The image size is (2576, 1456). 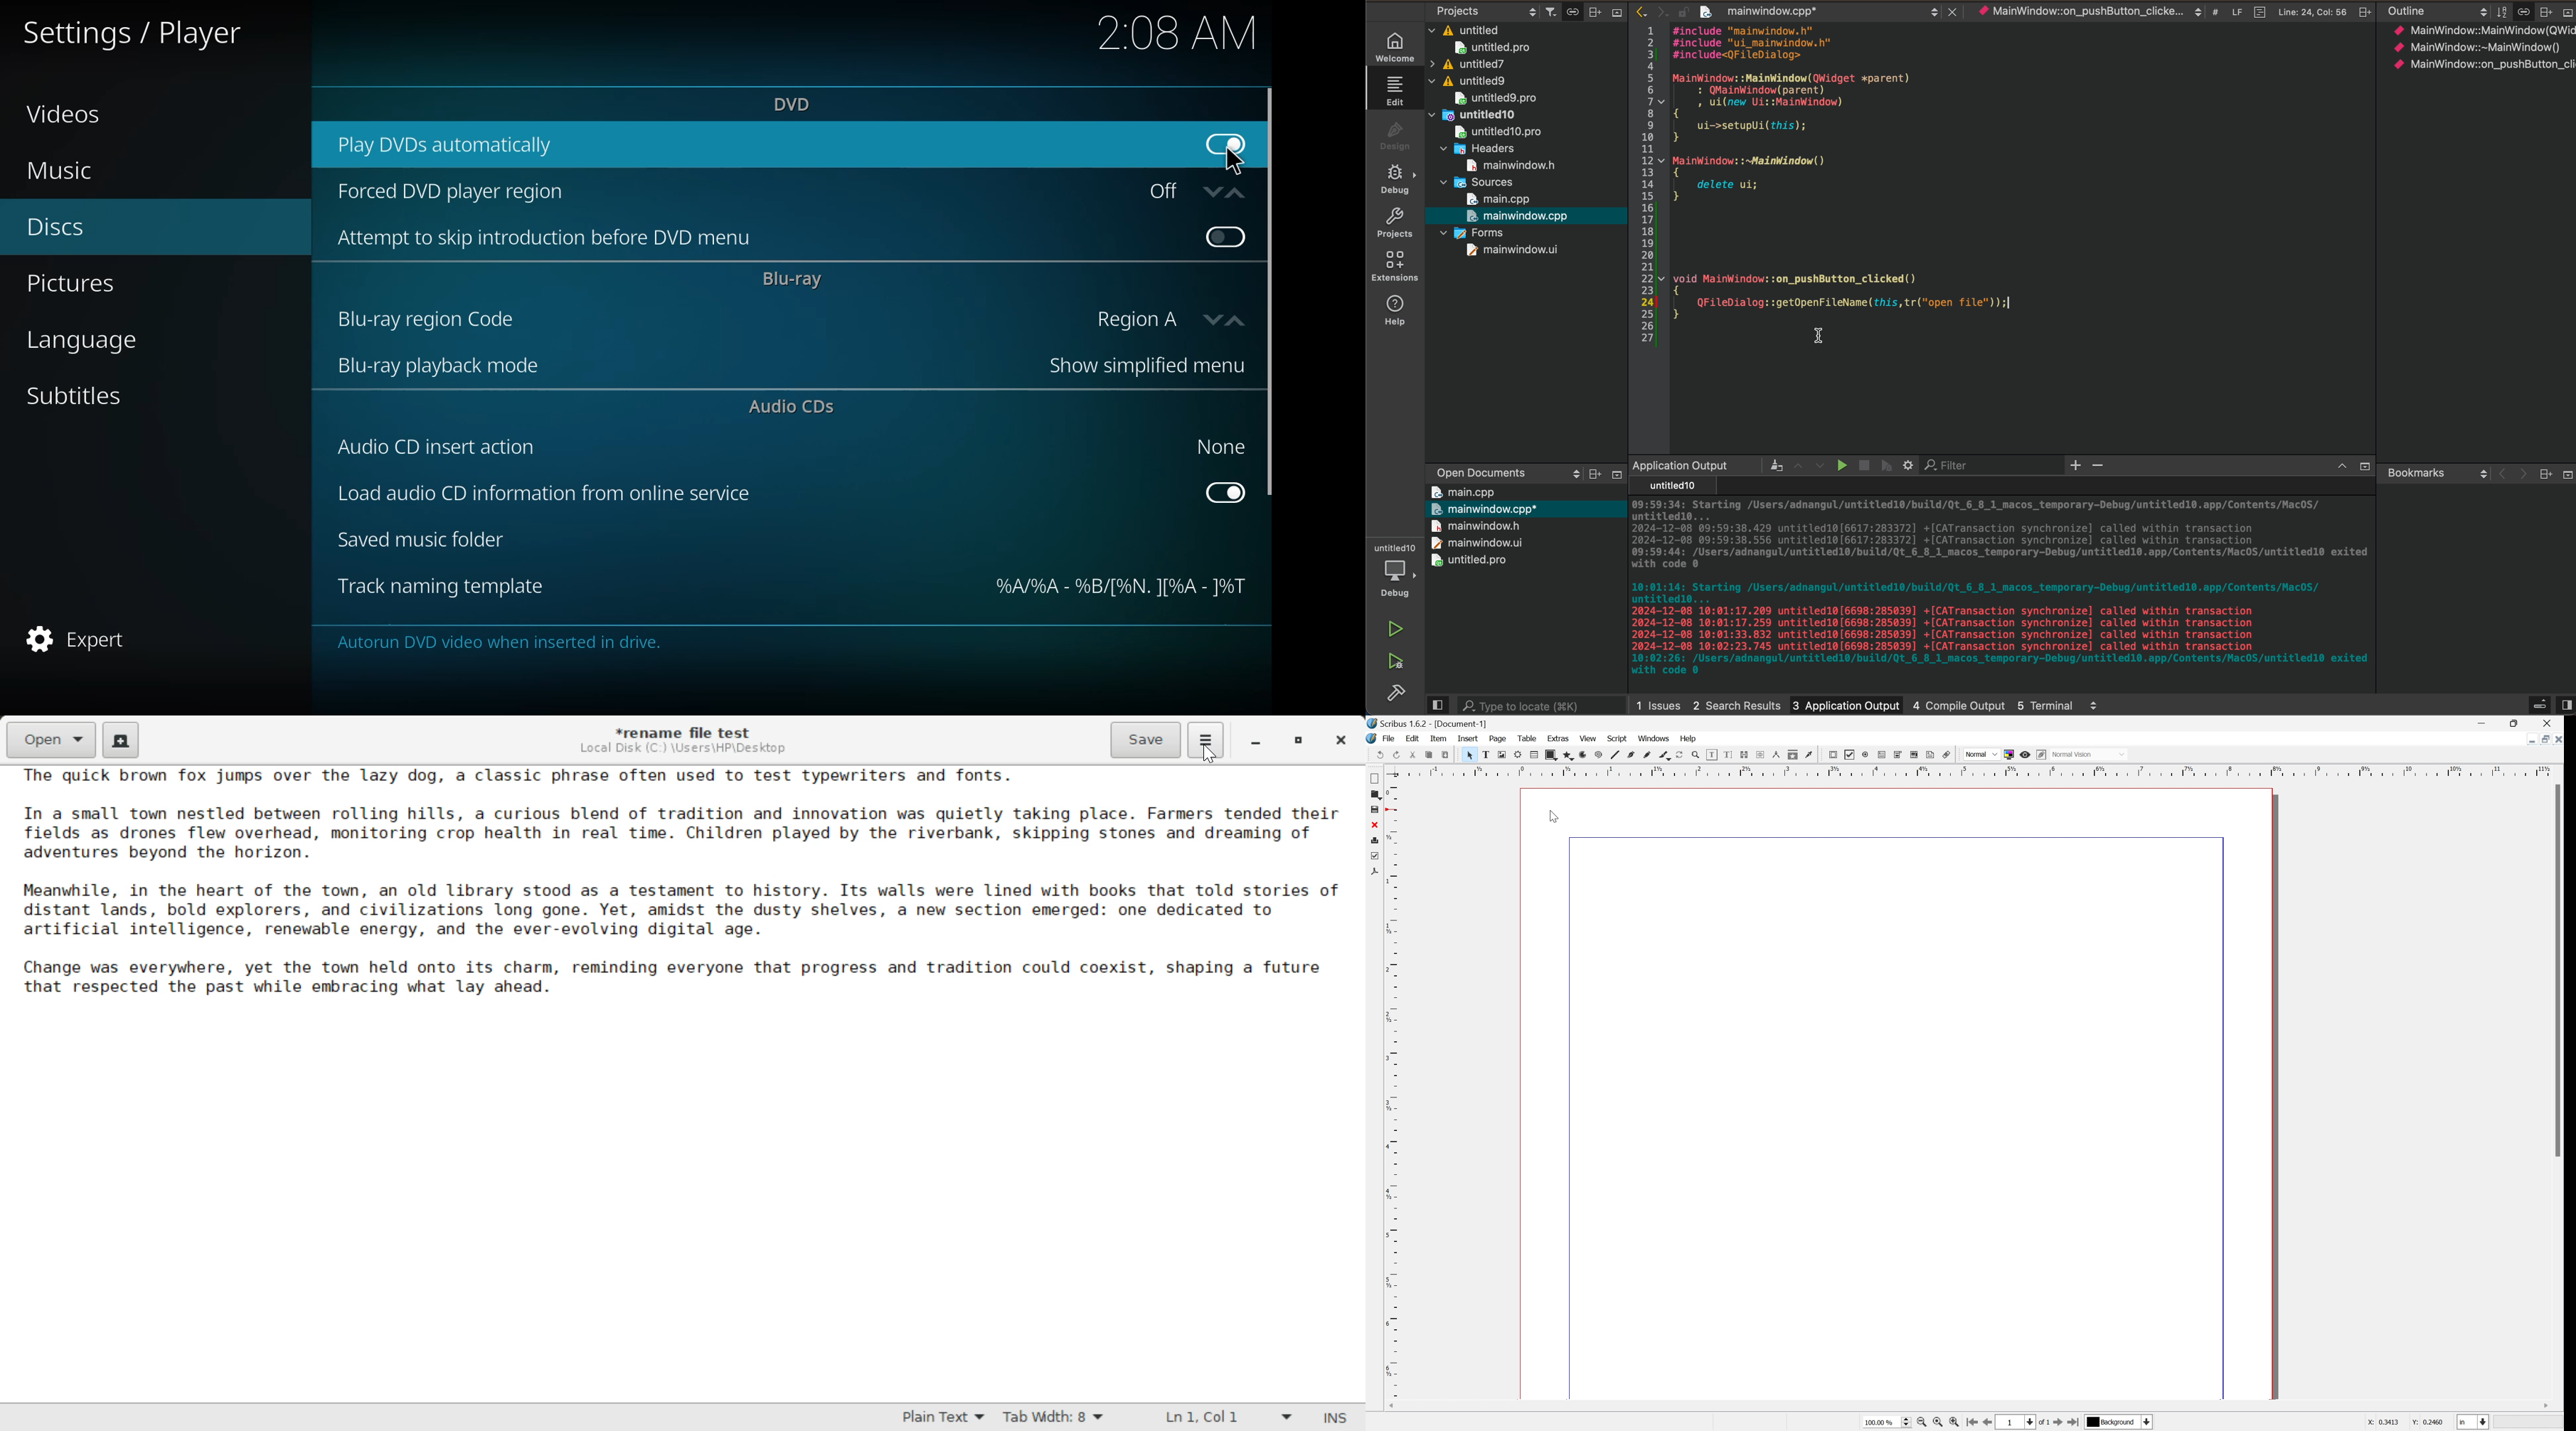 I want to click on off, so click(x=1190, y=191).